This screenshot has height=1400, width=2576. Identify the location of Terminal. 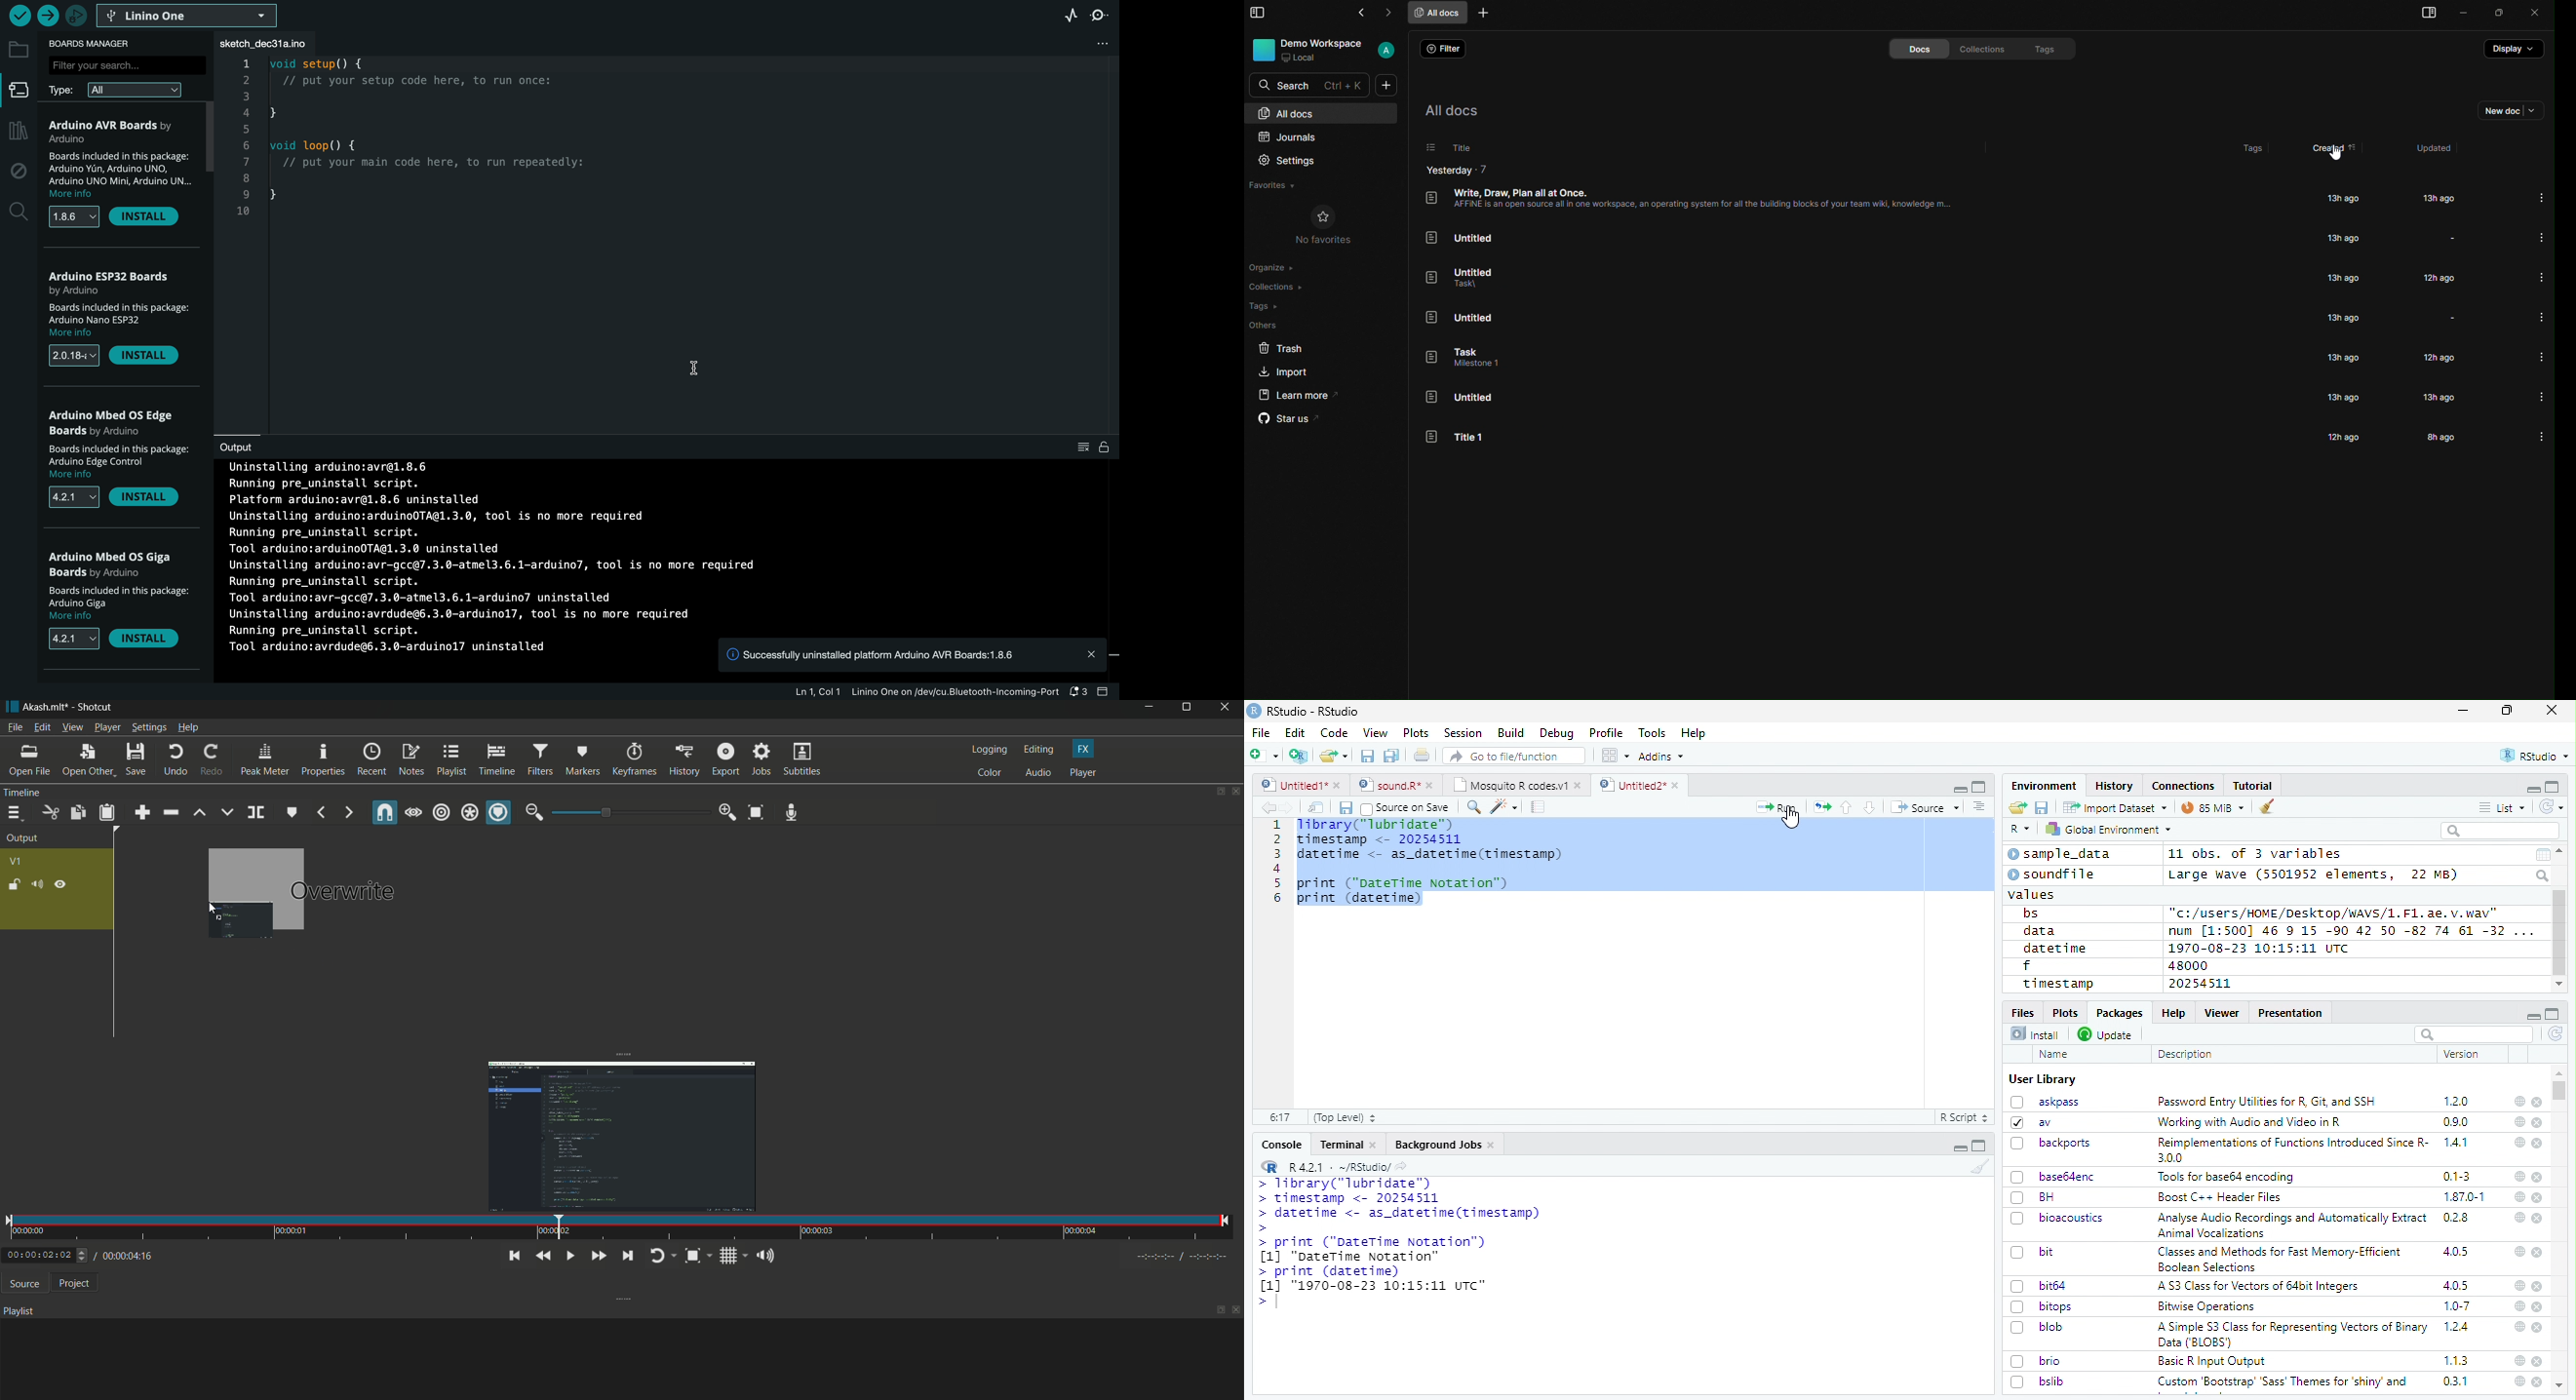
(1347, 1145).